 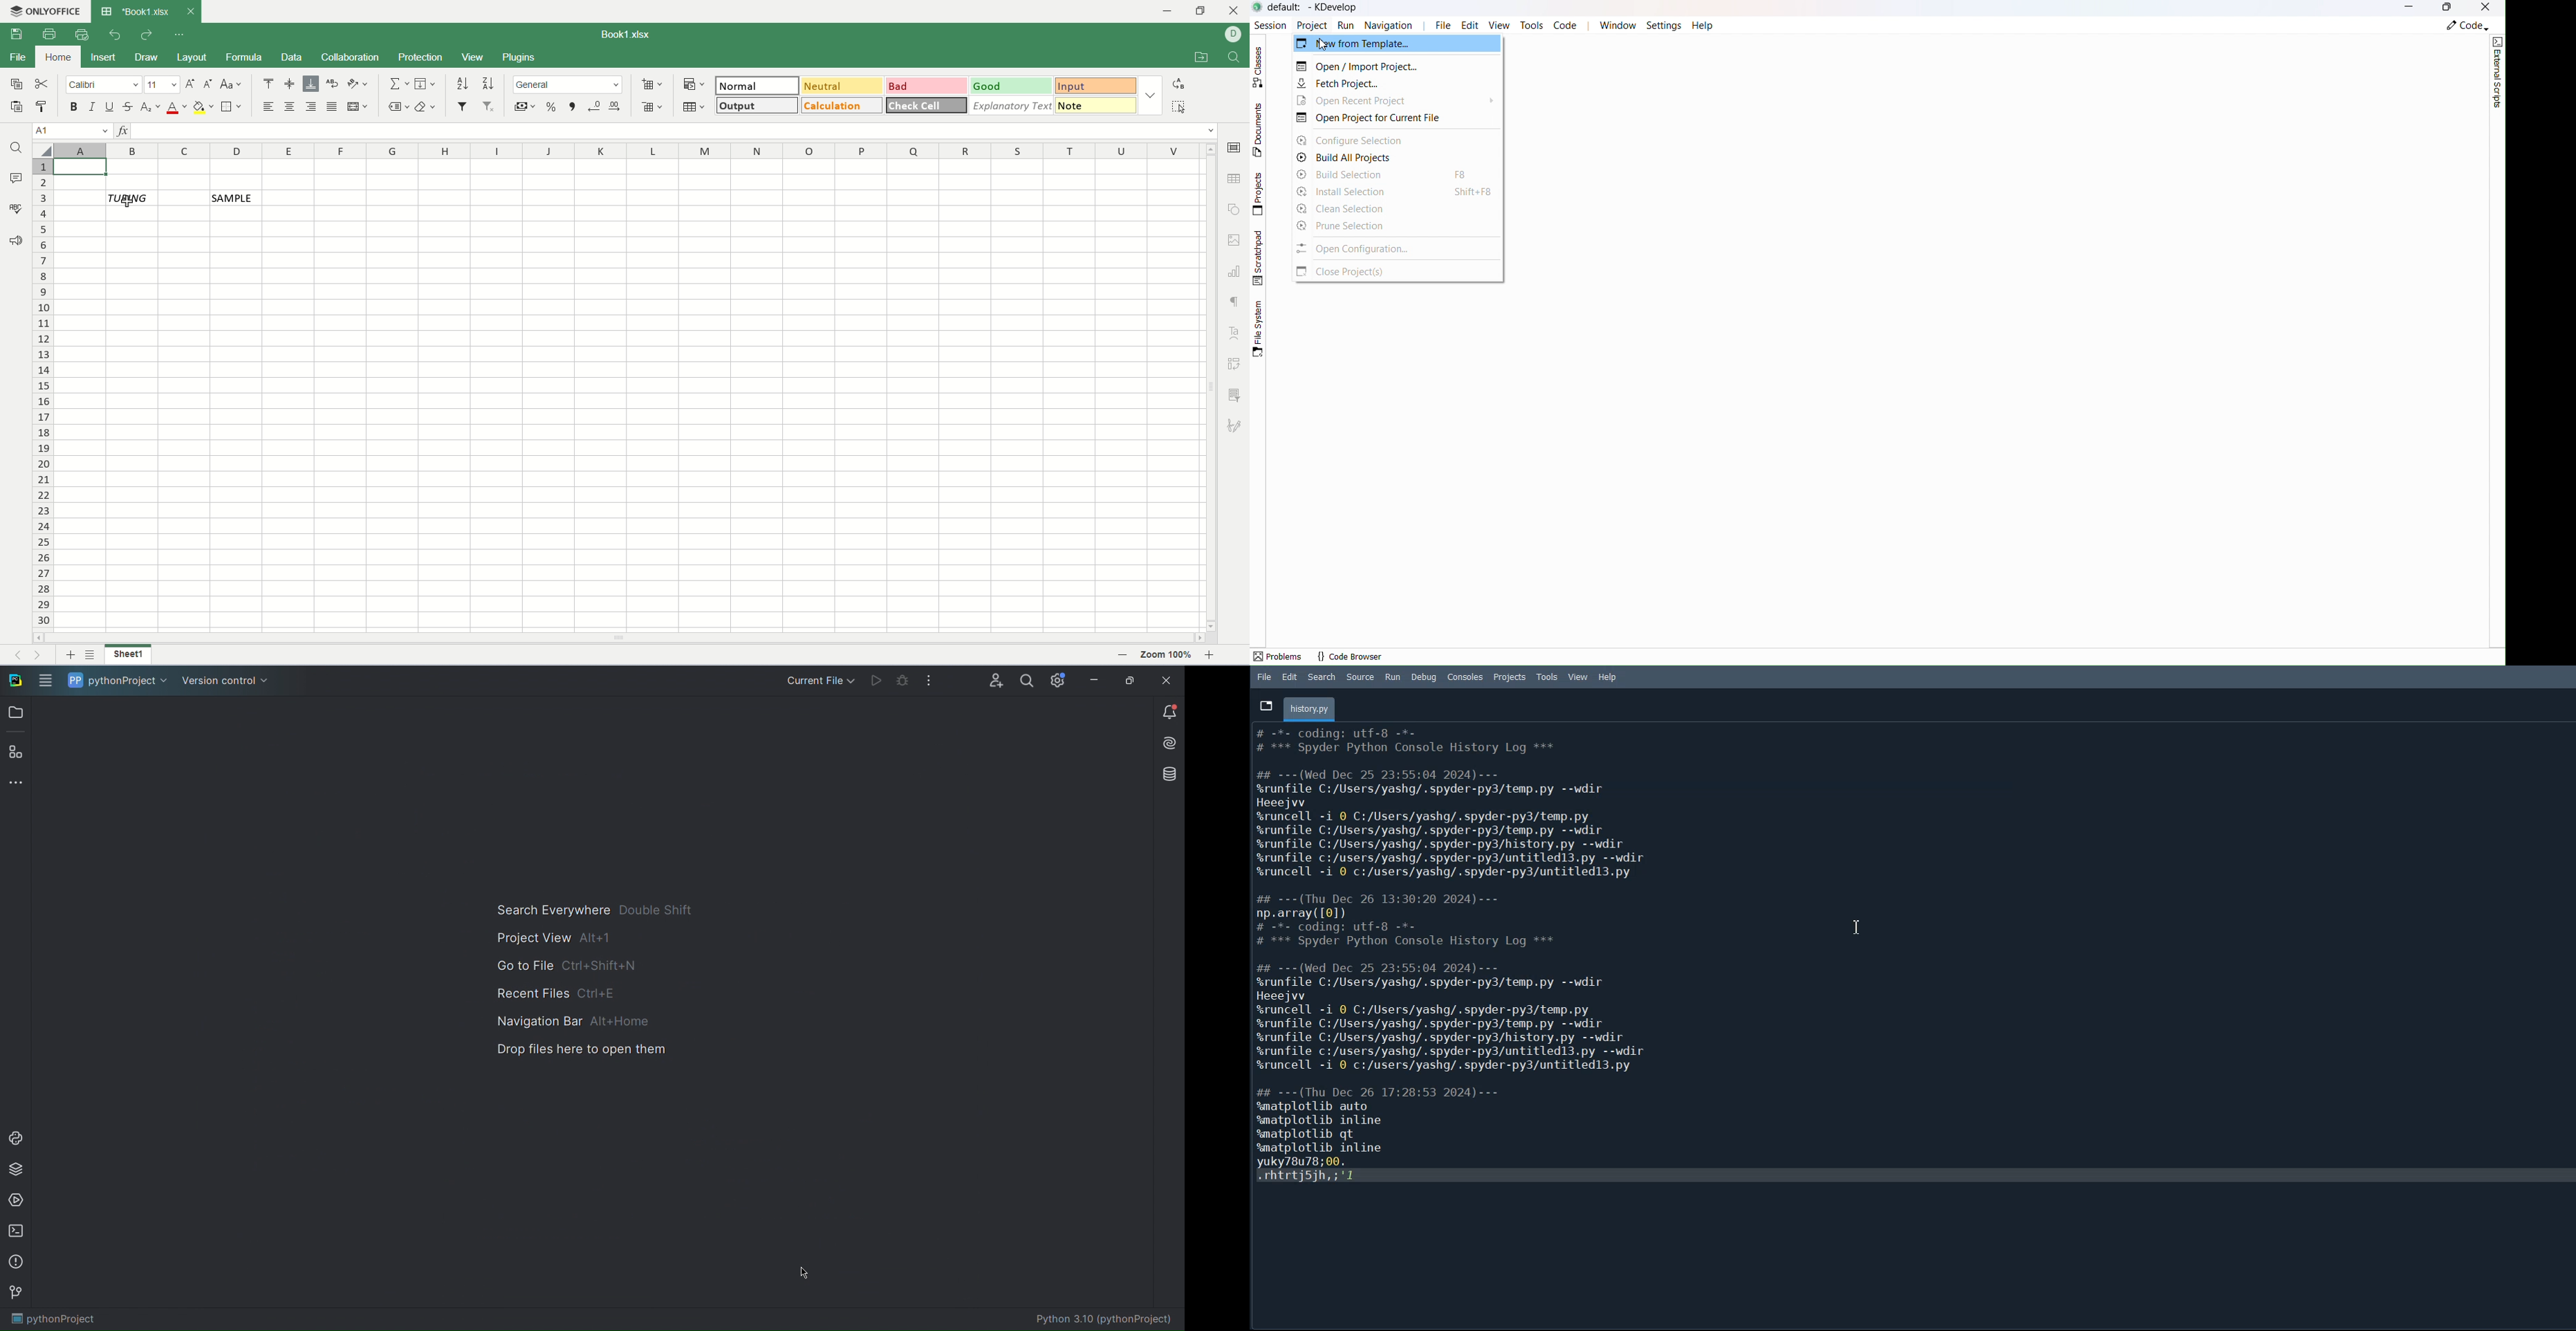 What do you see at coordinates (630, 397) in the screenshot?
I see `worksheet` at bounding box center [630, 397].